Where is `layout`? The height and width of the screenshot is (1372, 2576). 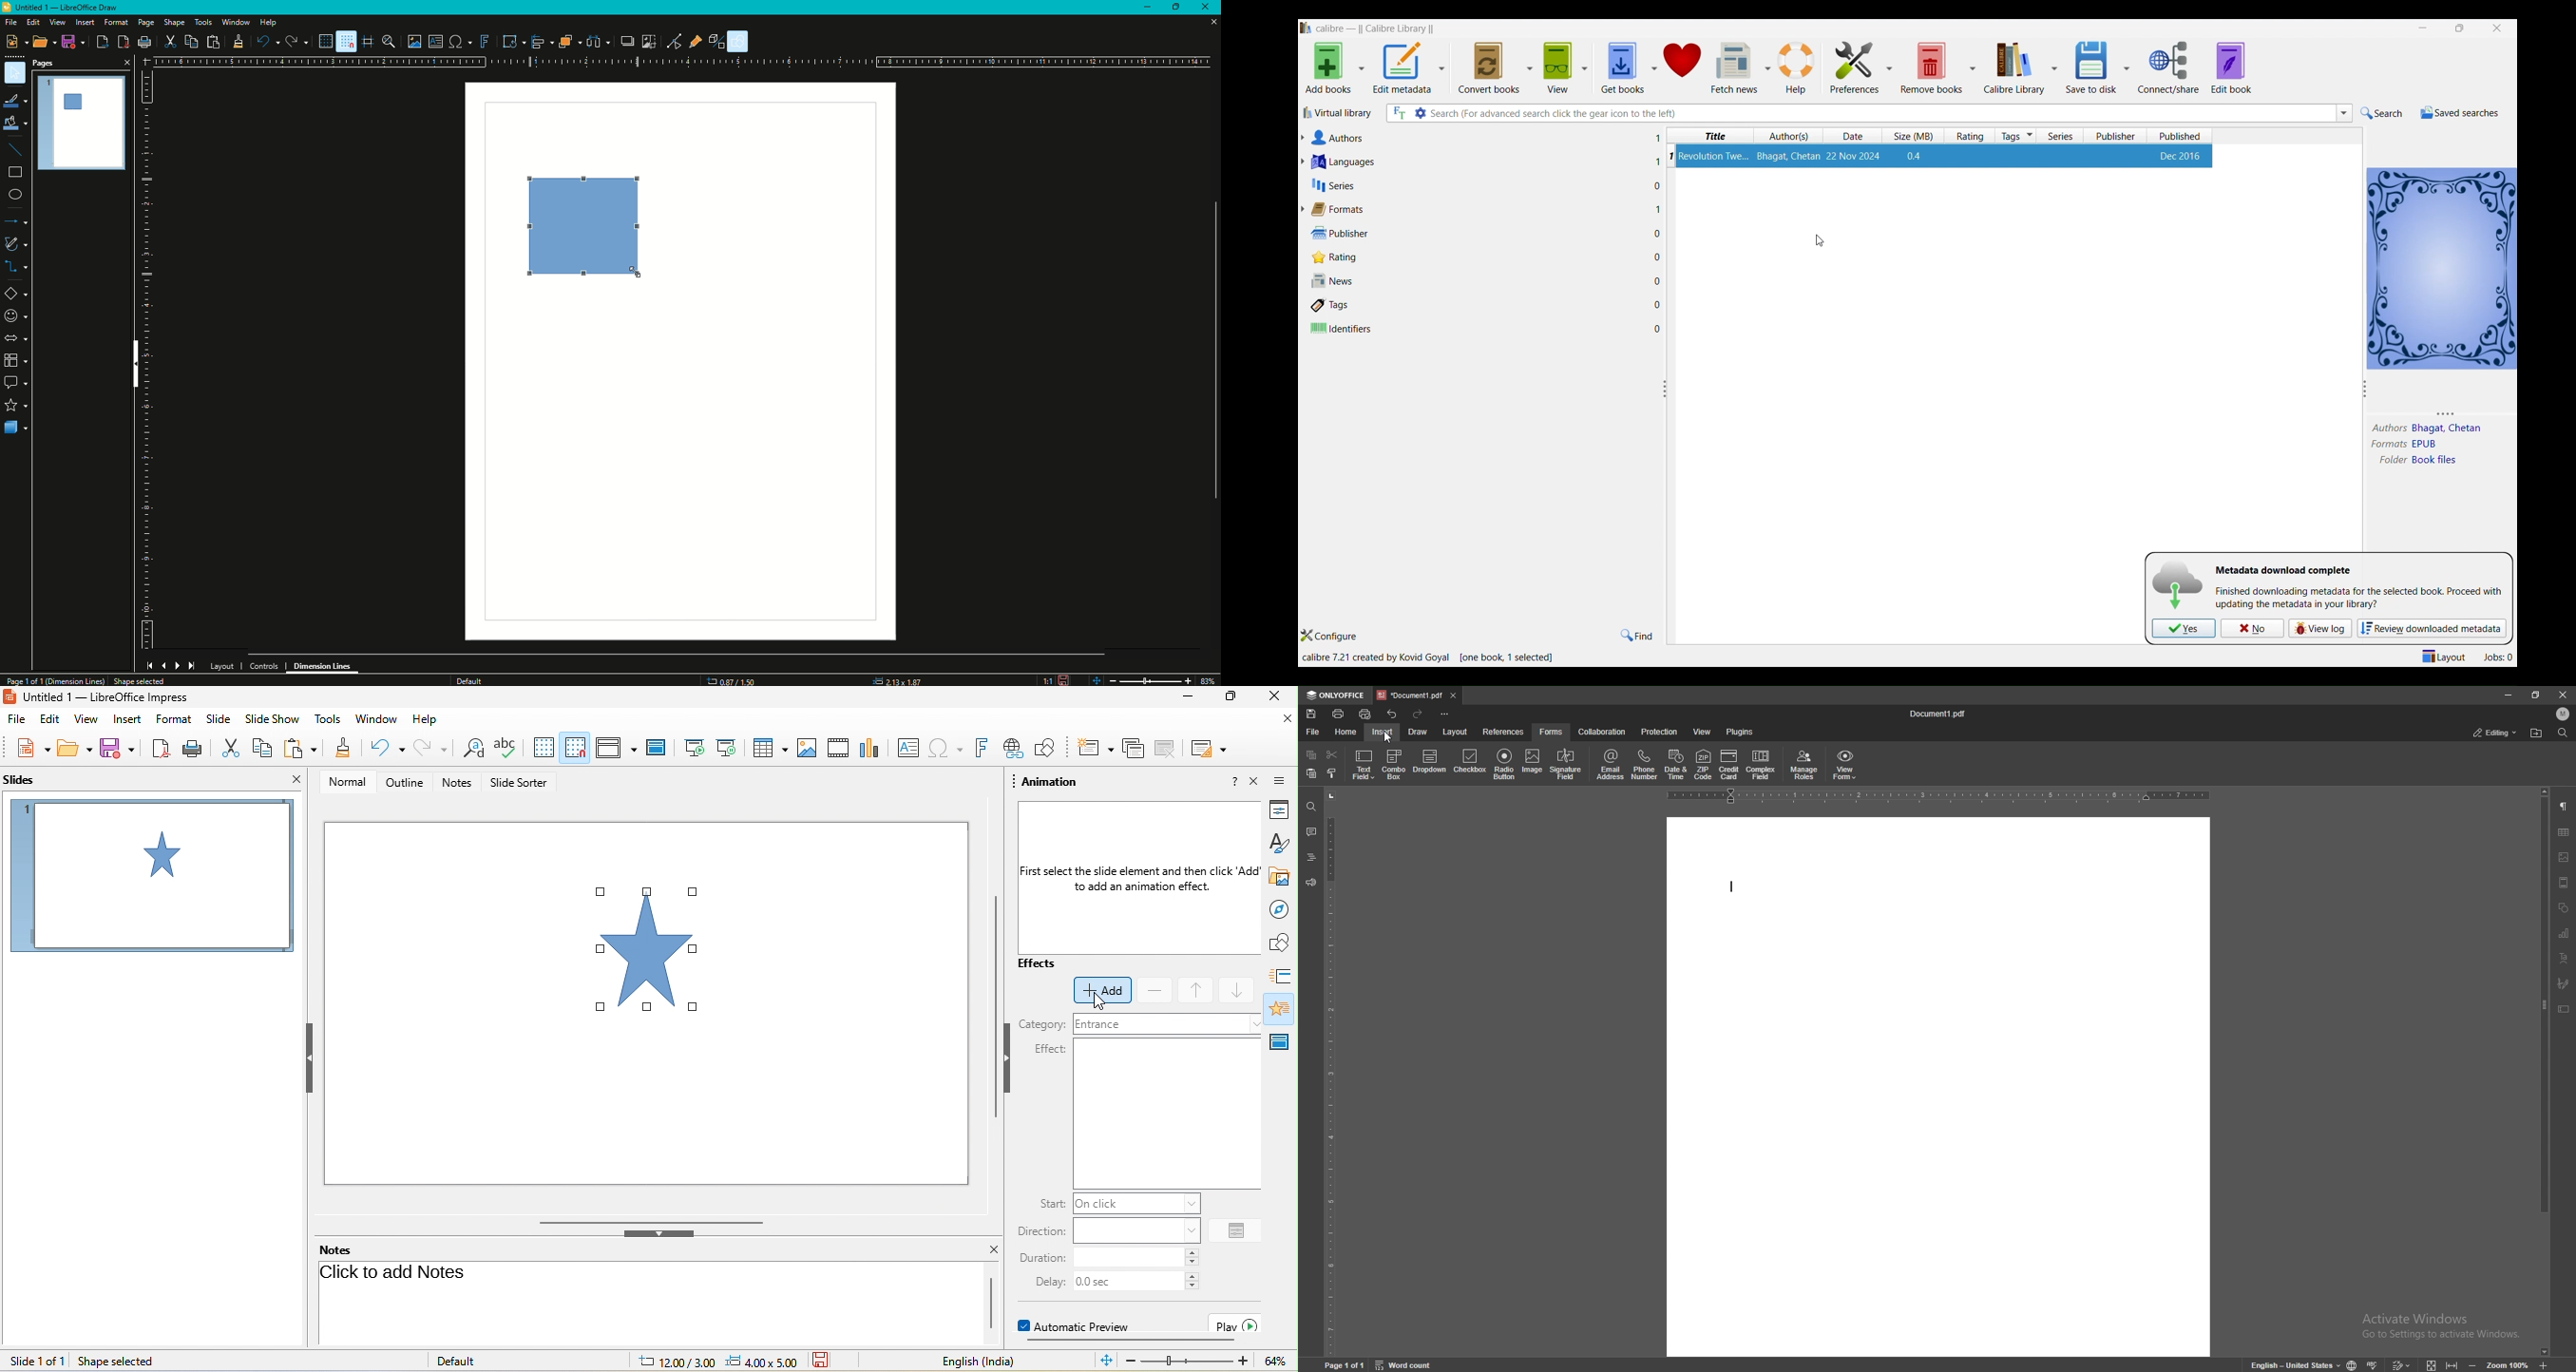
layout is located at coordinates (2443, 656).